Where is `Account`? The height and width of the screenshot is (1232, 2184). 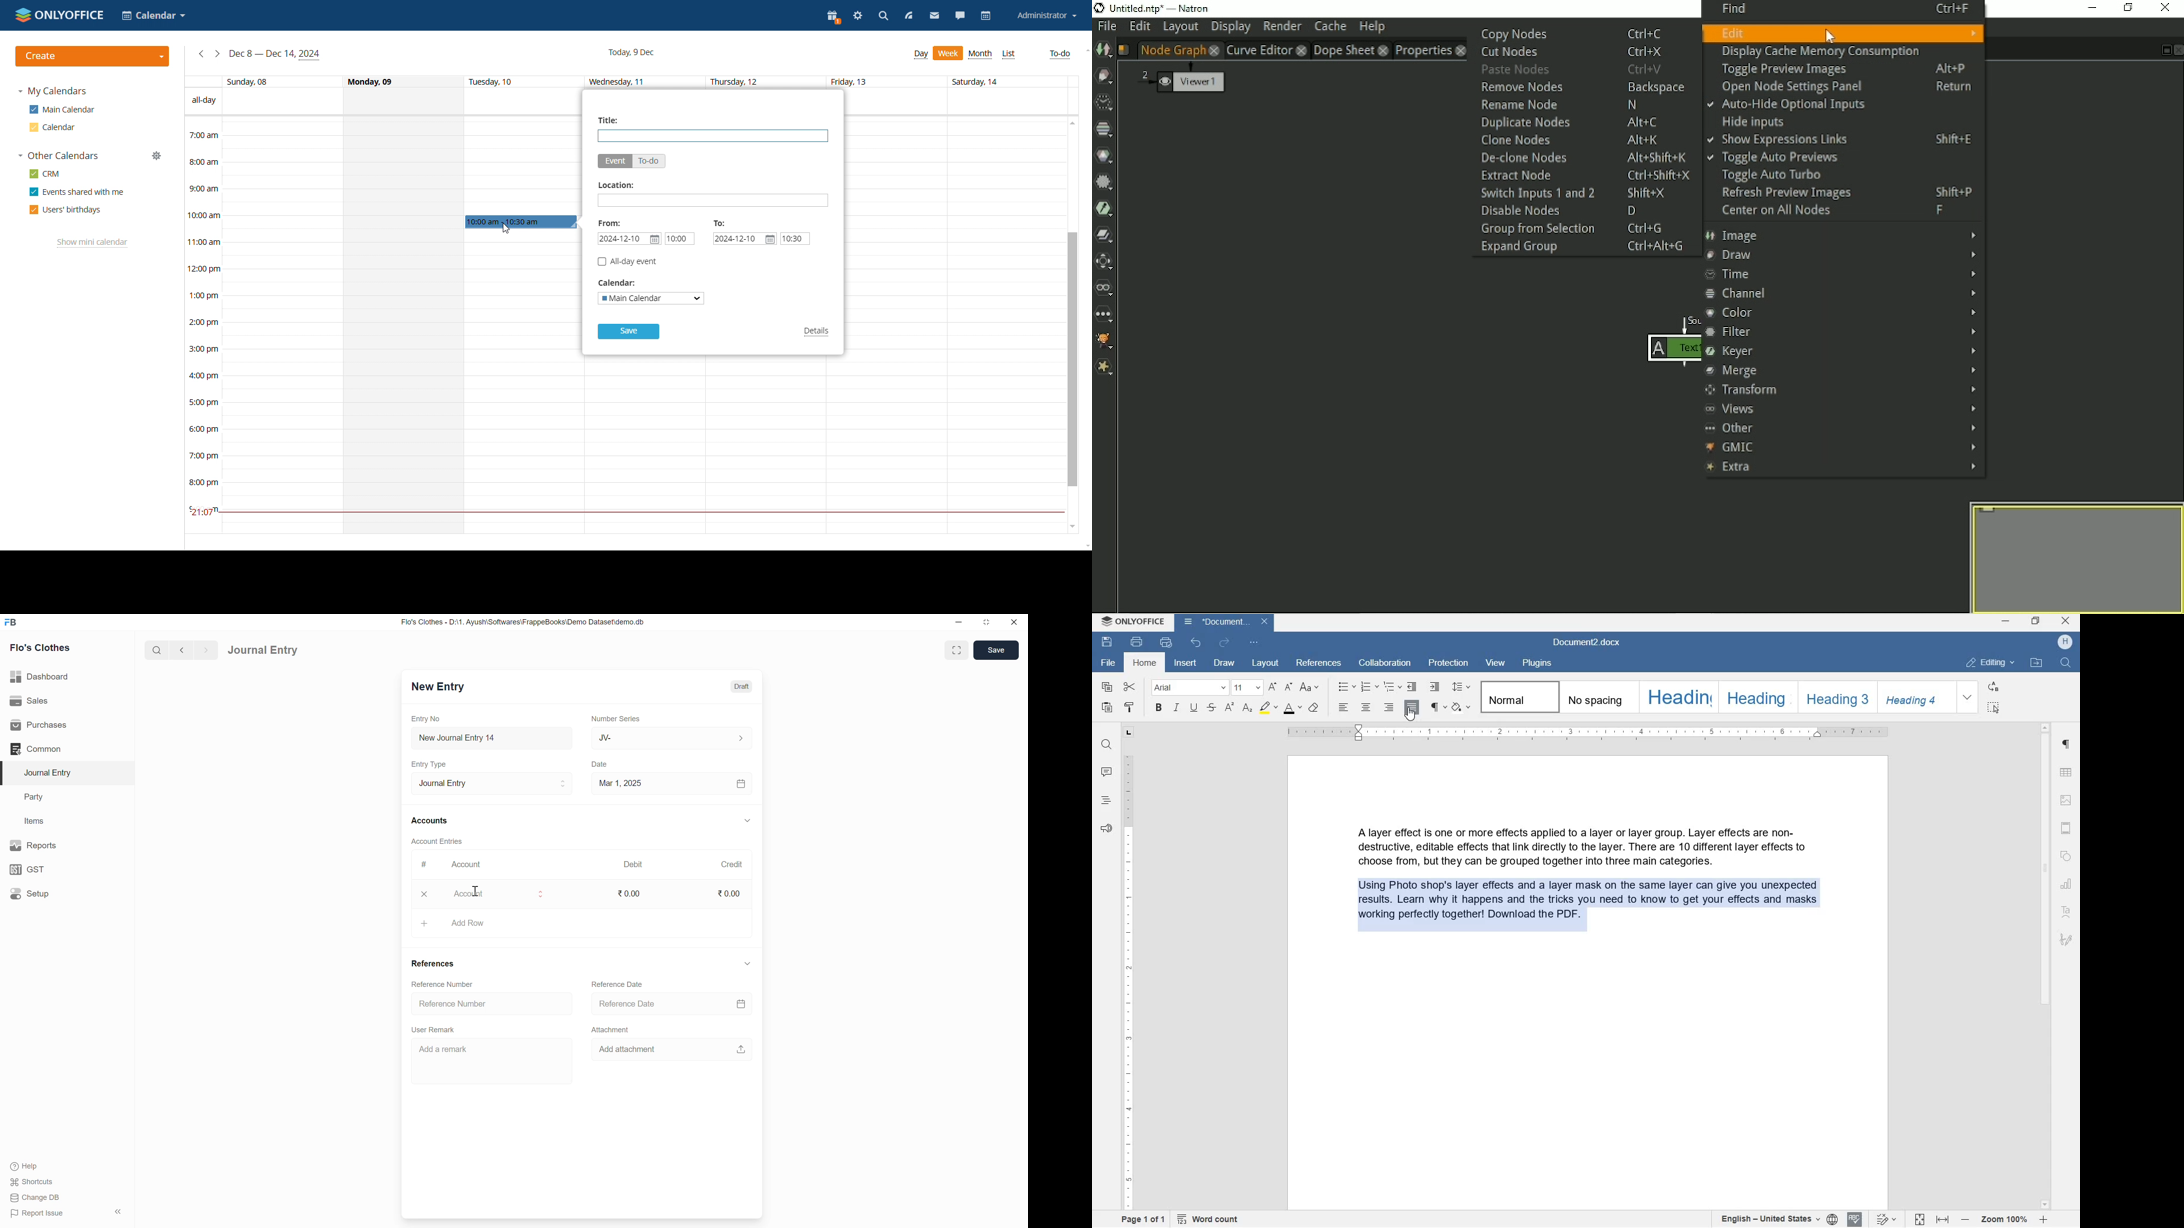
Account is located at coordinates (502, 894).